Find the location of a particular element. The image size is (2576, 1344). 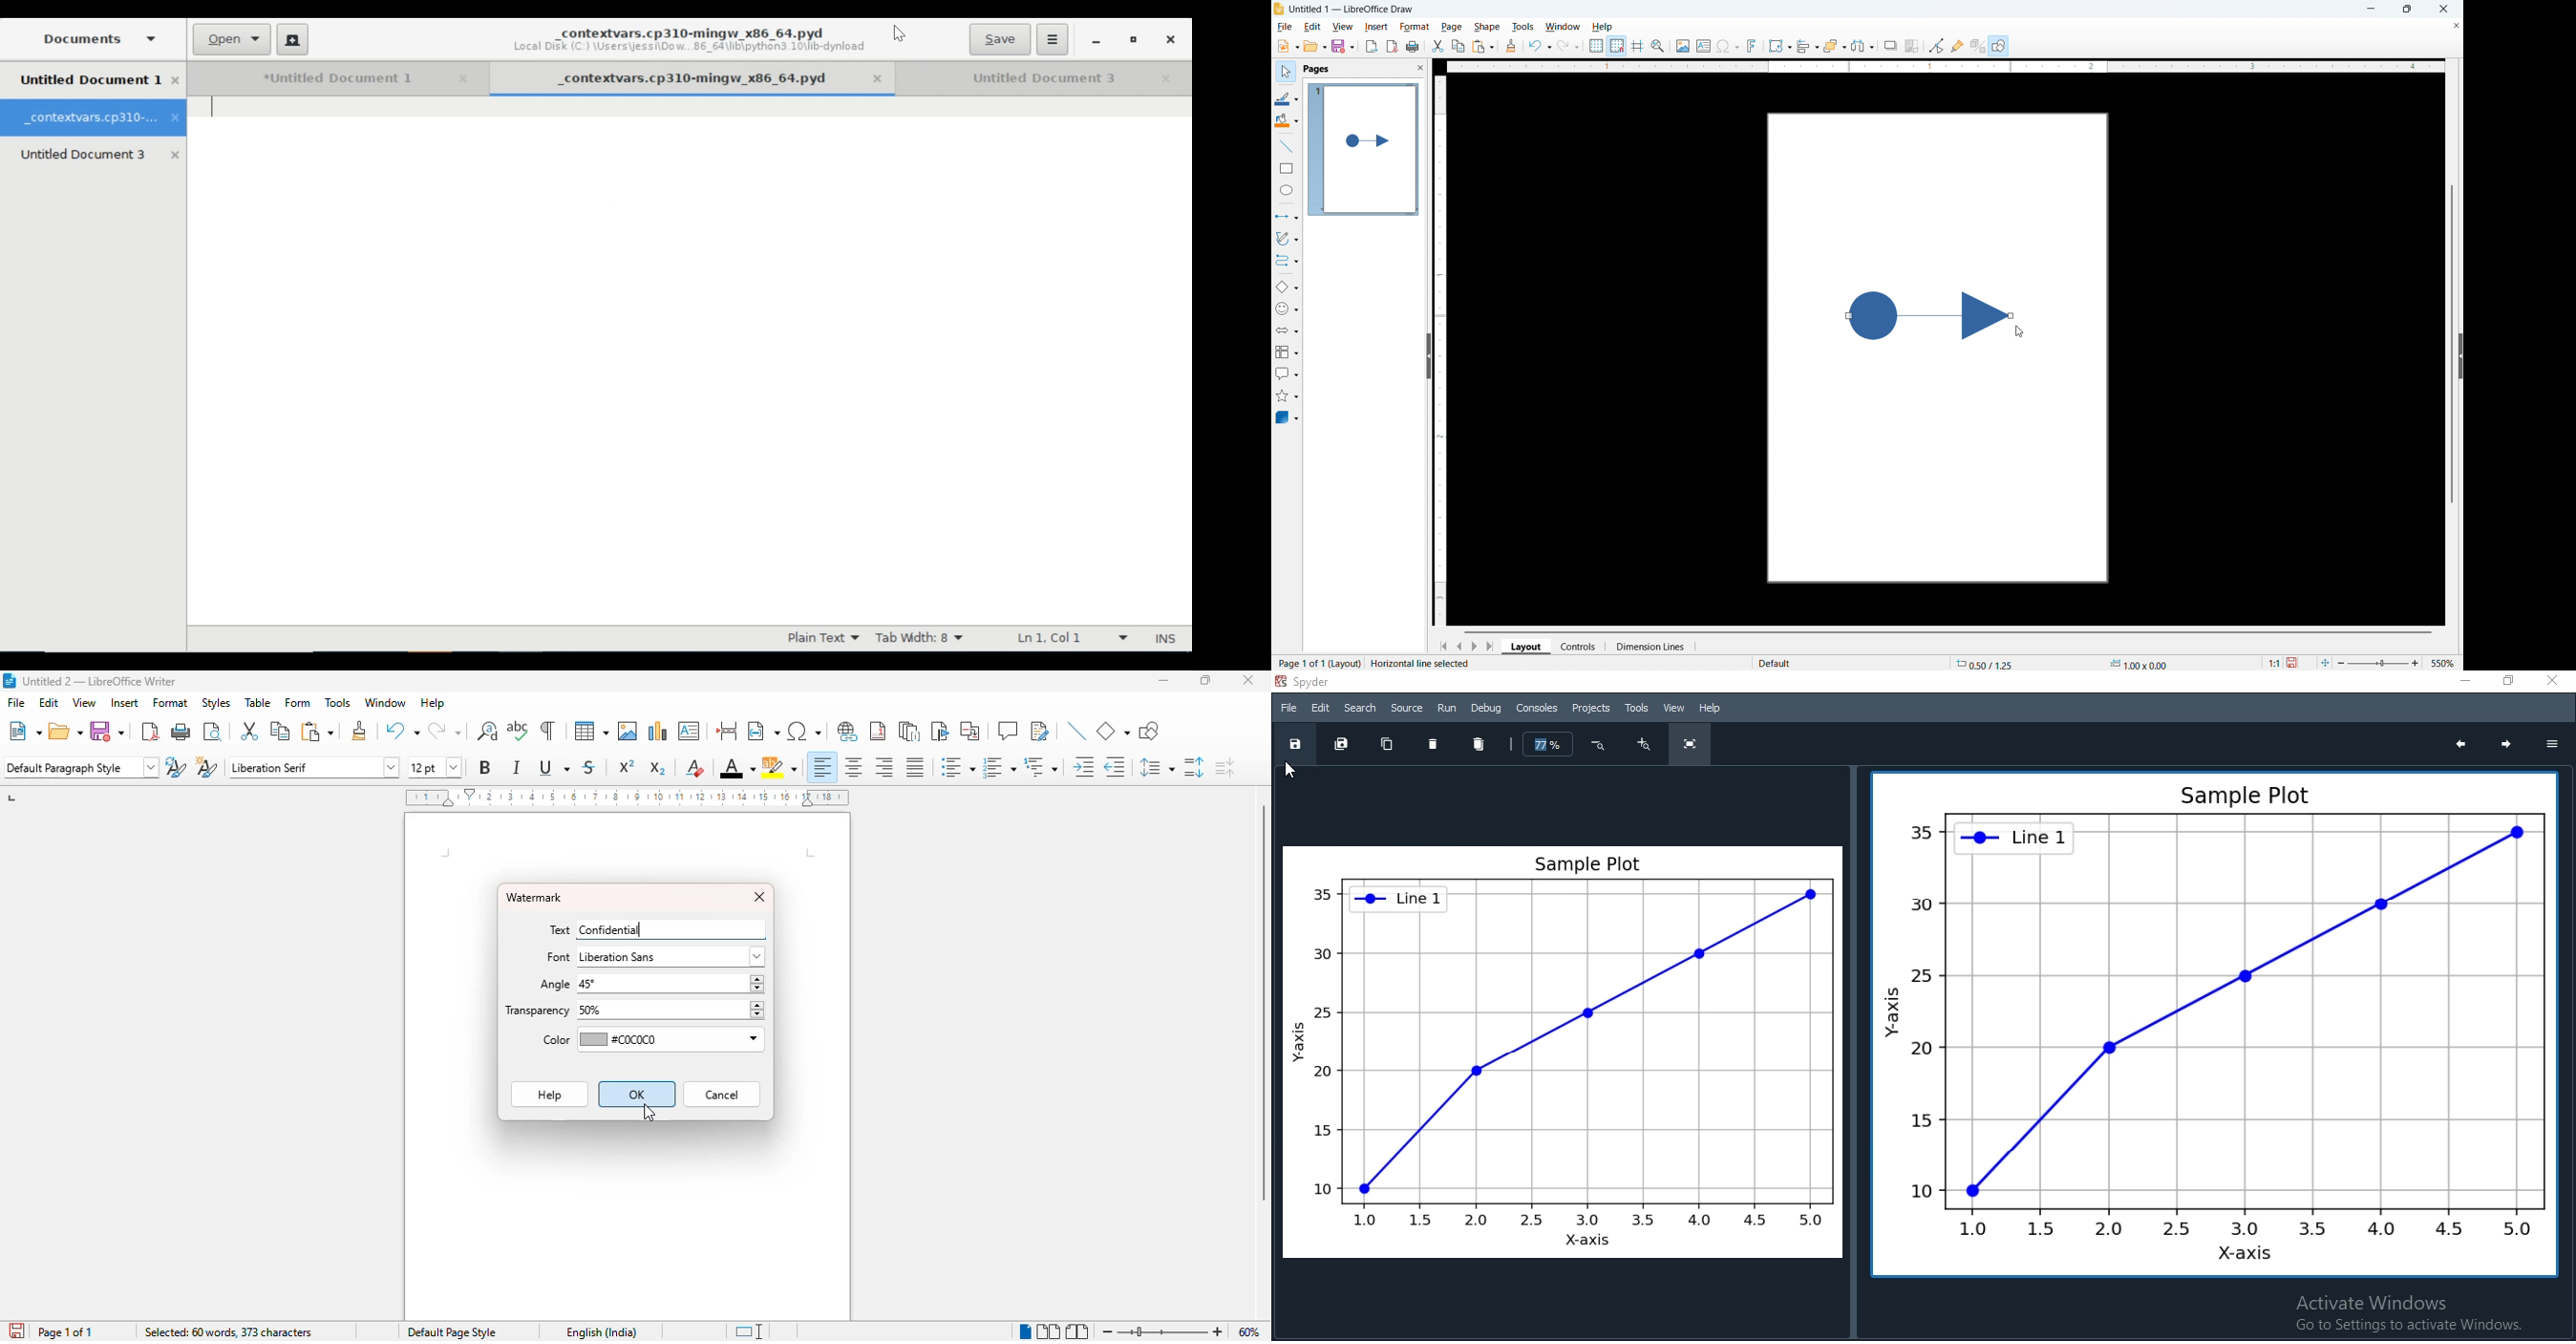

zoom % is located at coordinates (1548, 744).